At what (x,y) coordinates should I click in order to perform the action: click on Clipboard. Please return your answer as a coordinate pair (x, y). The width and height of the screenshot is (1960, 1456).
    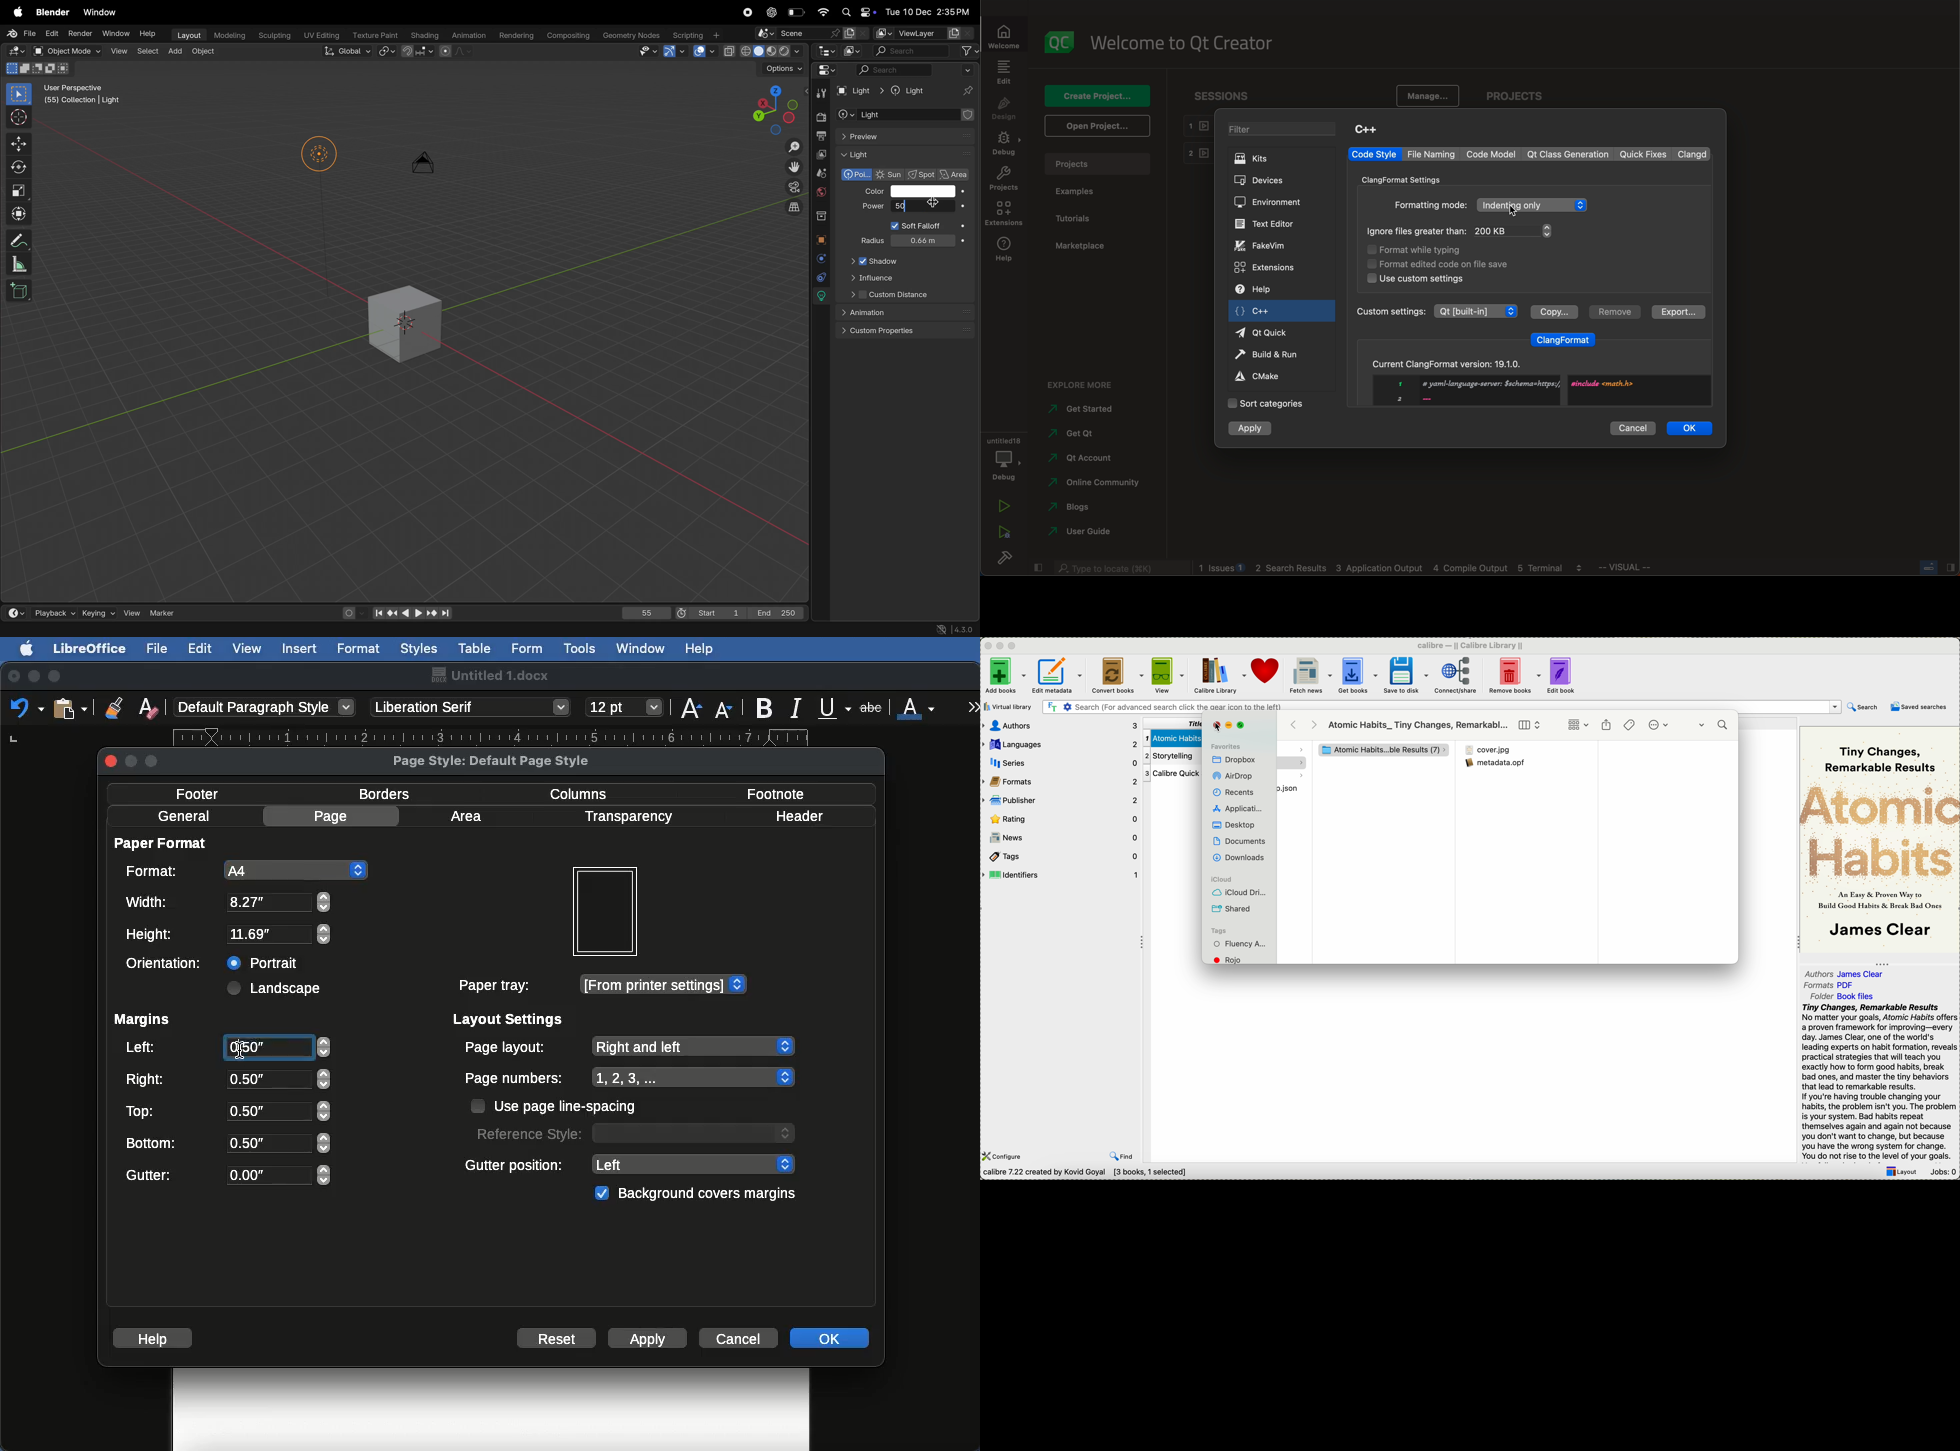
    Looking at the image, I should click on (70, 707).